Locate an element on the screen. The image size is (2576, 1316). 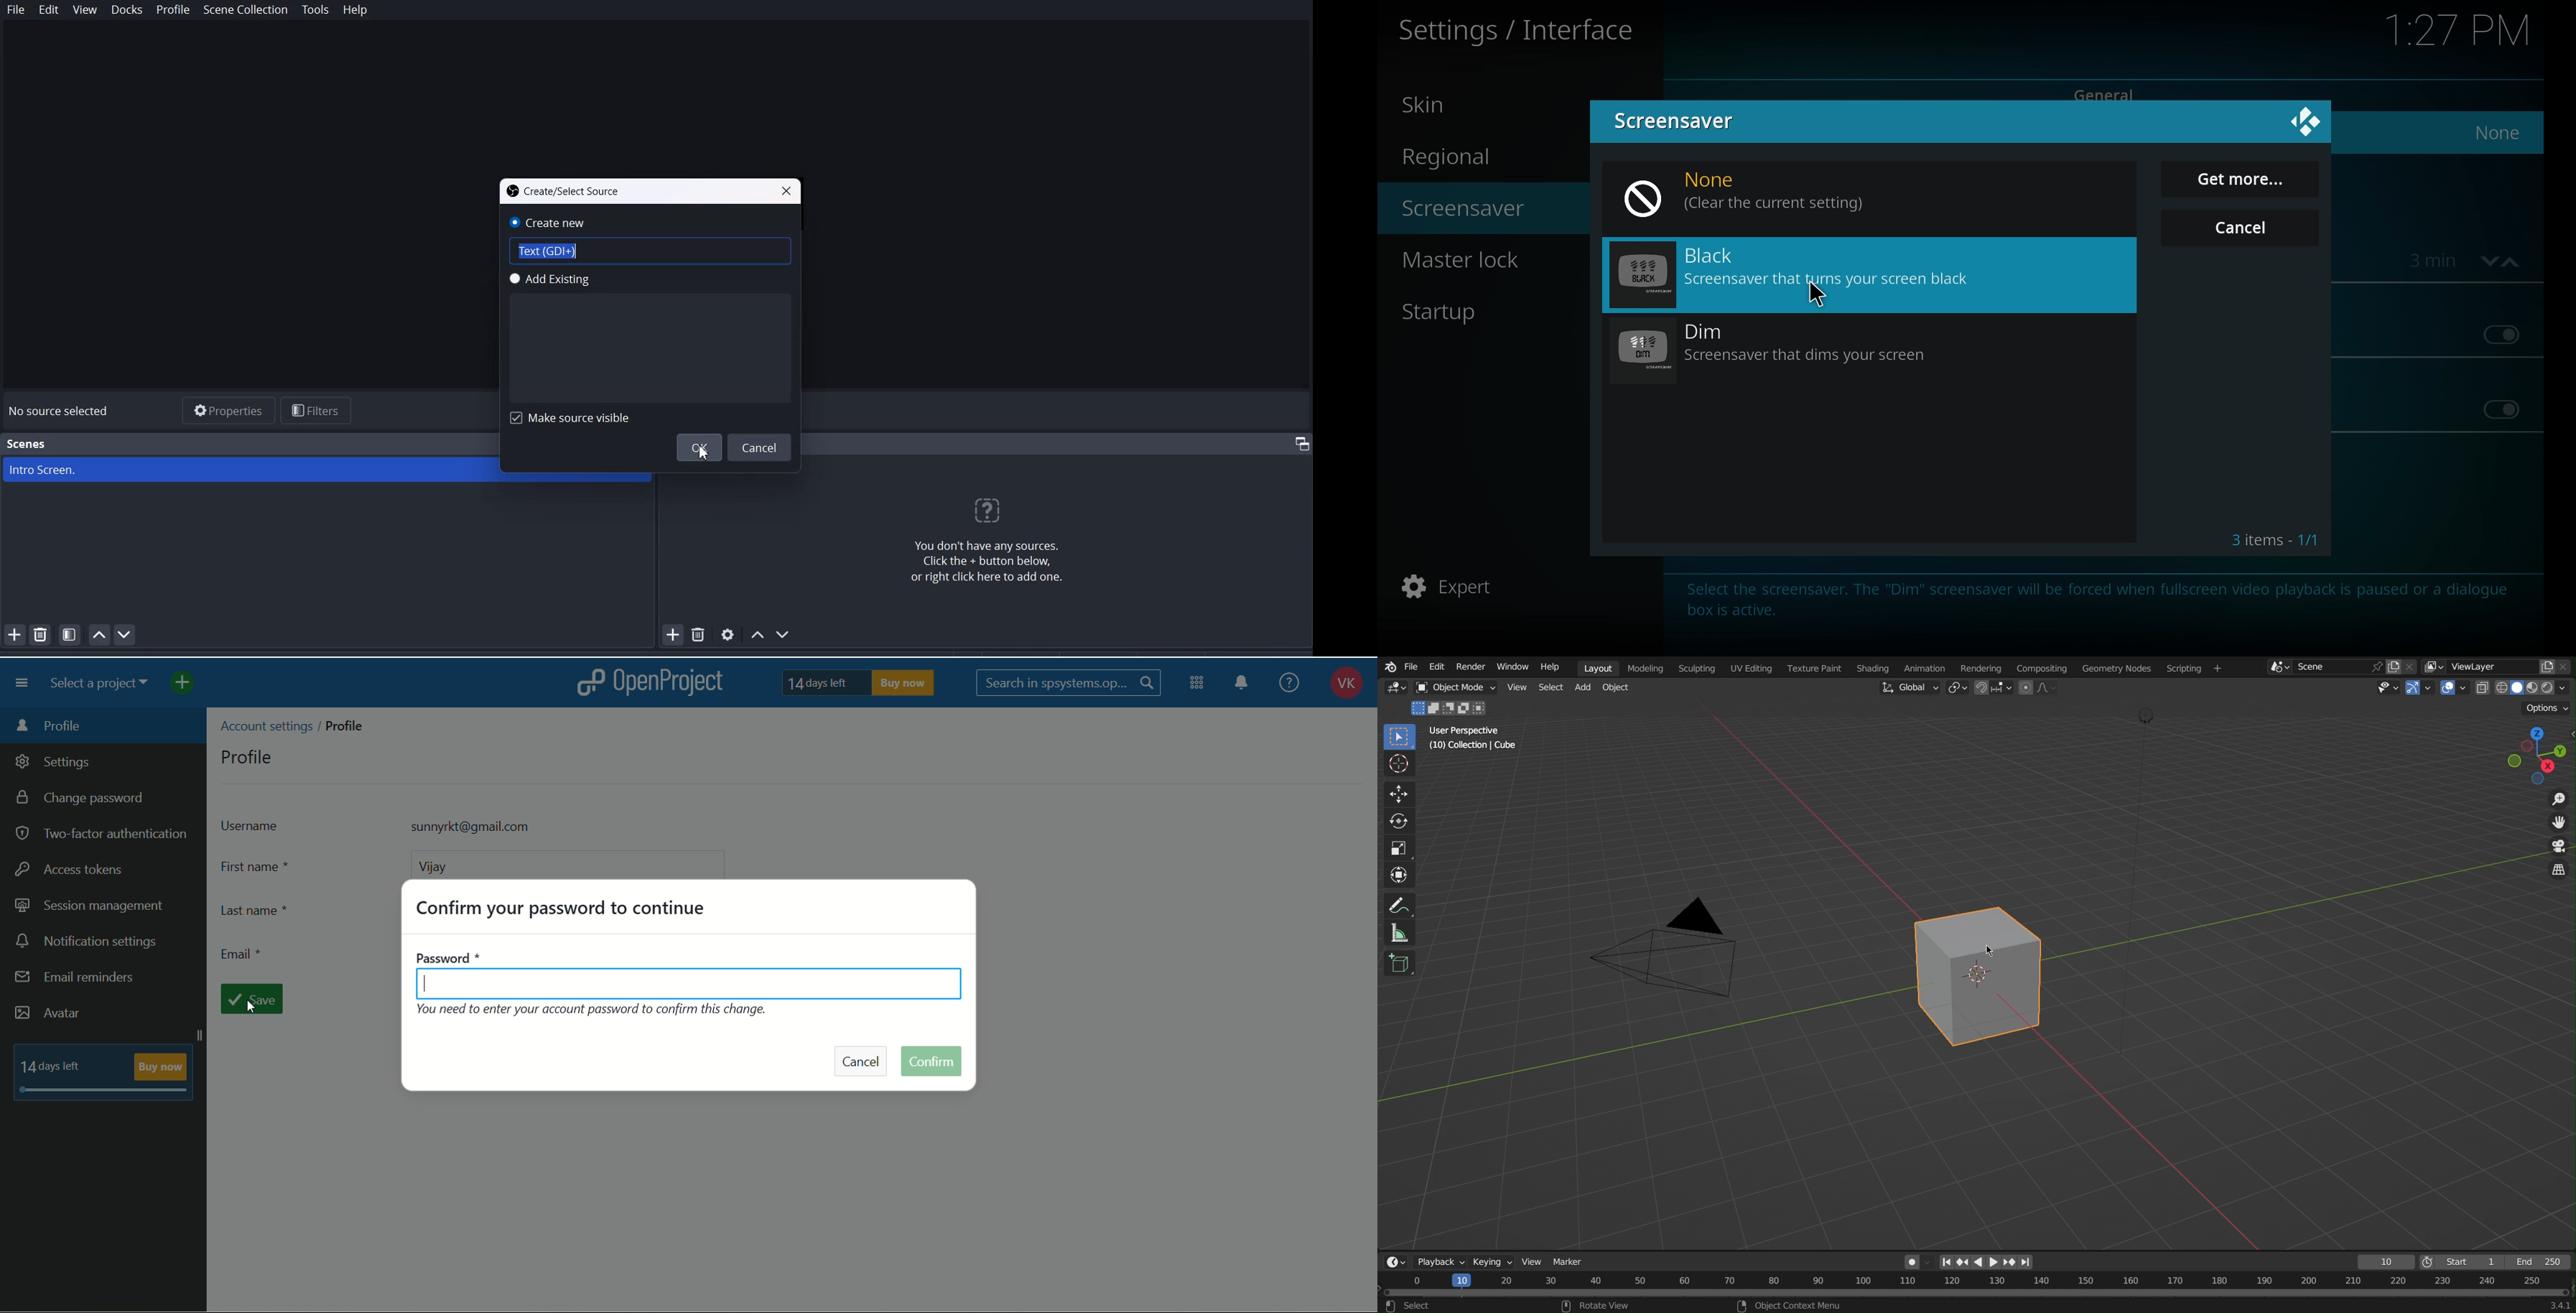
off is located at coordinates (2503, 408).